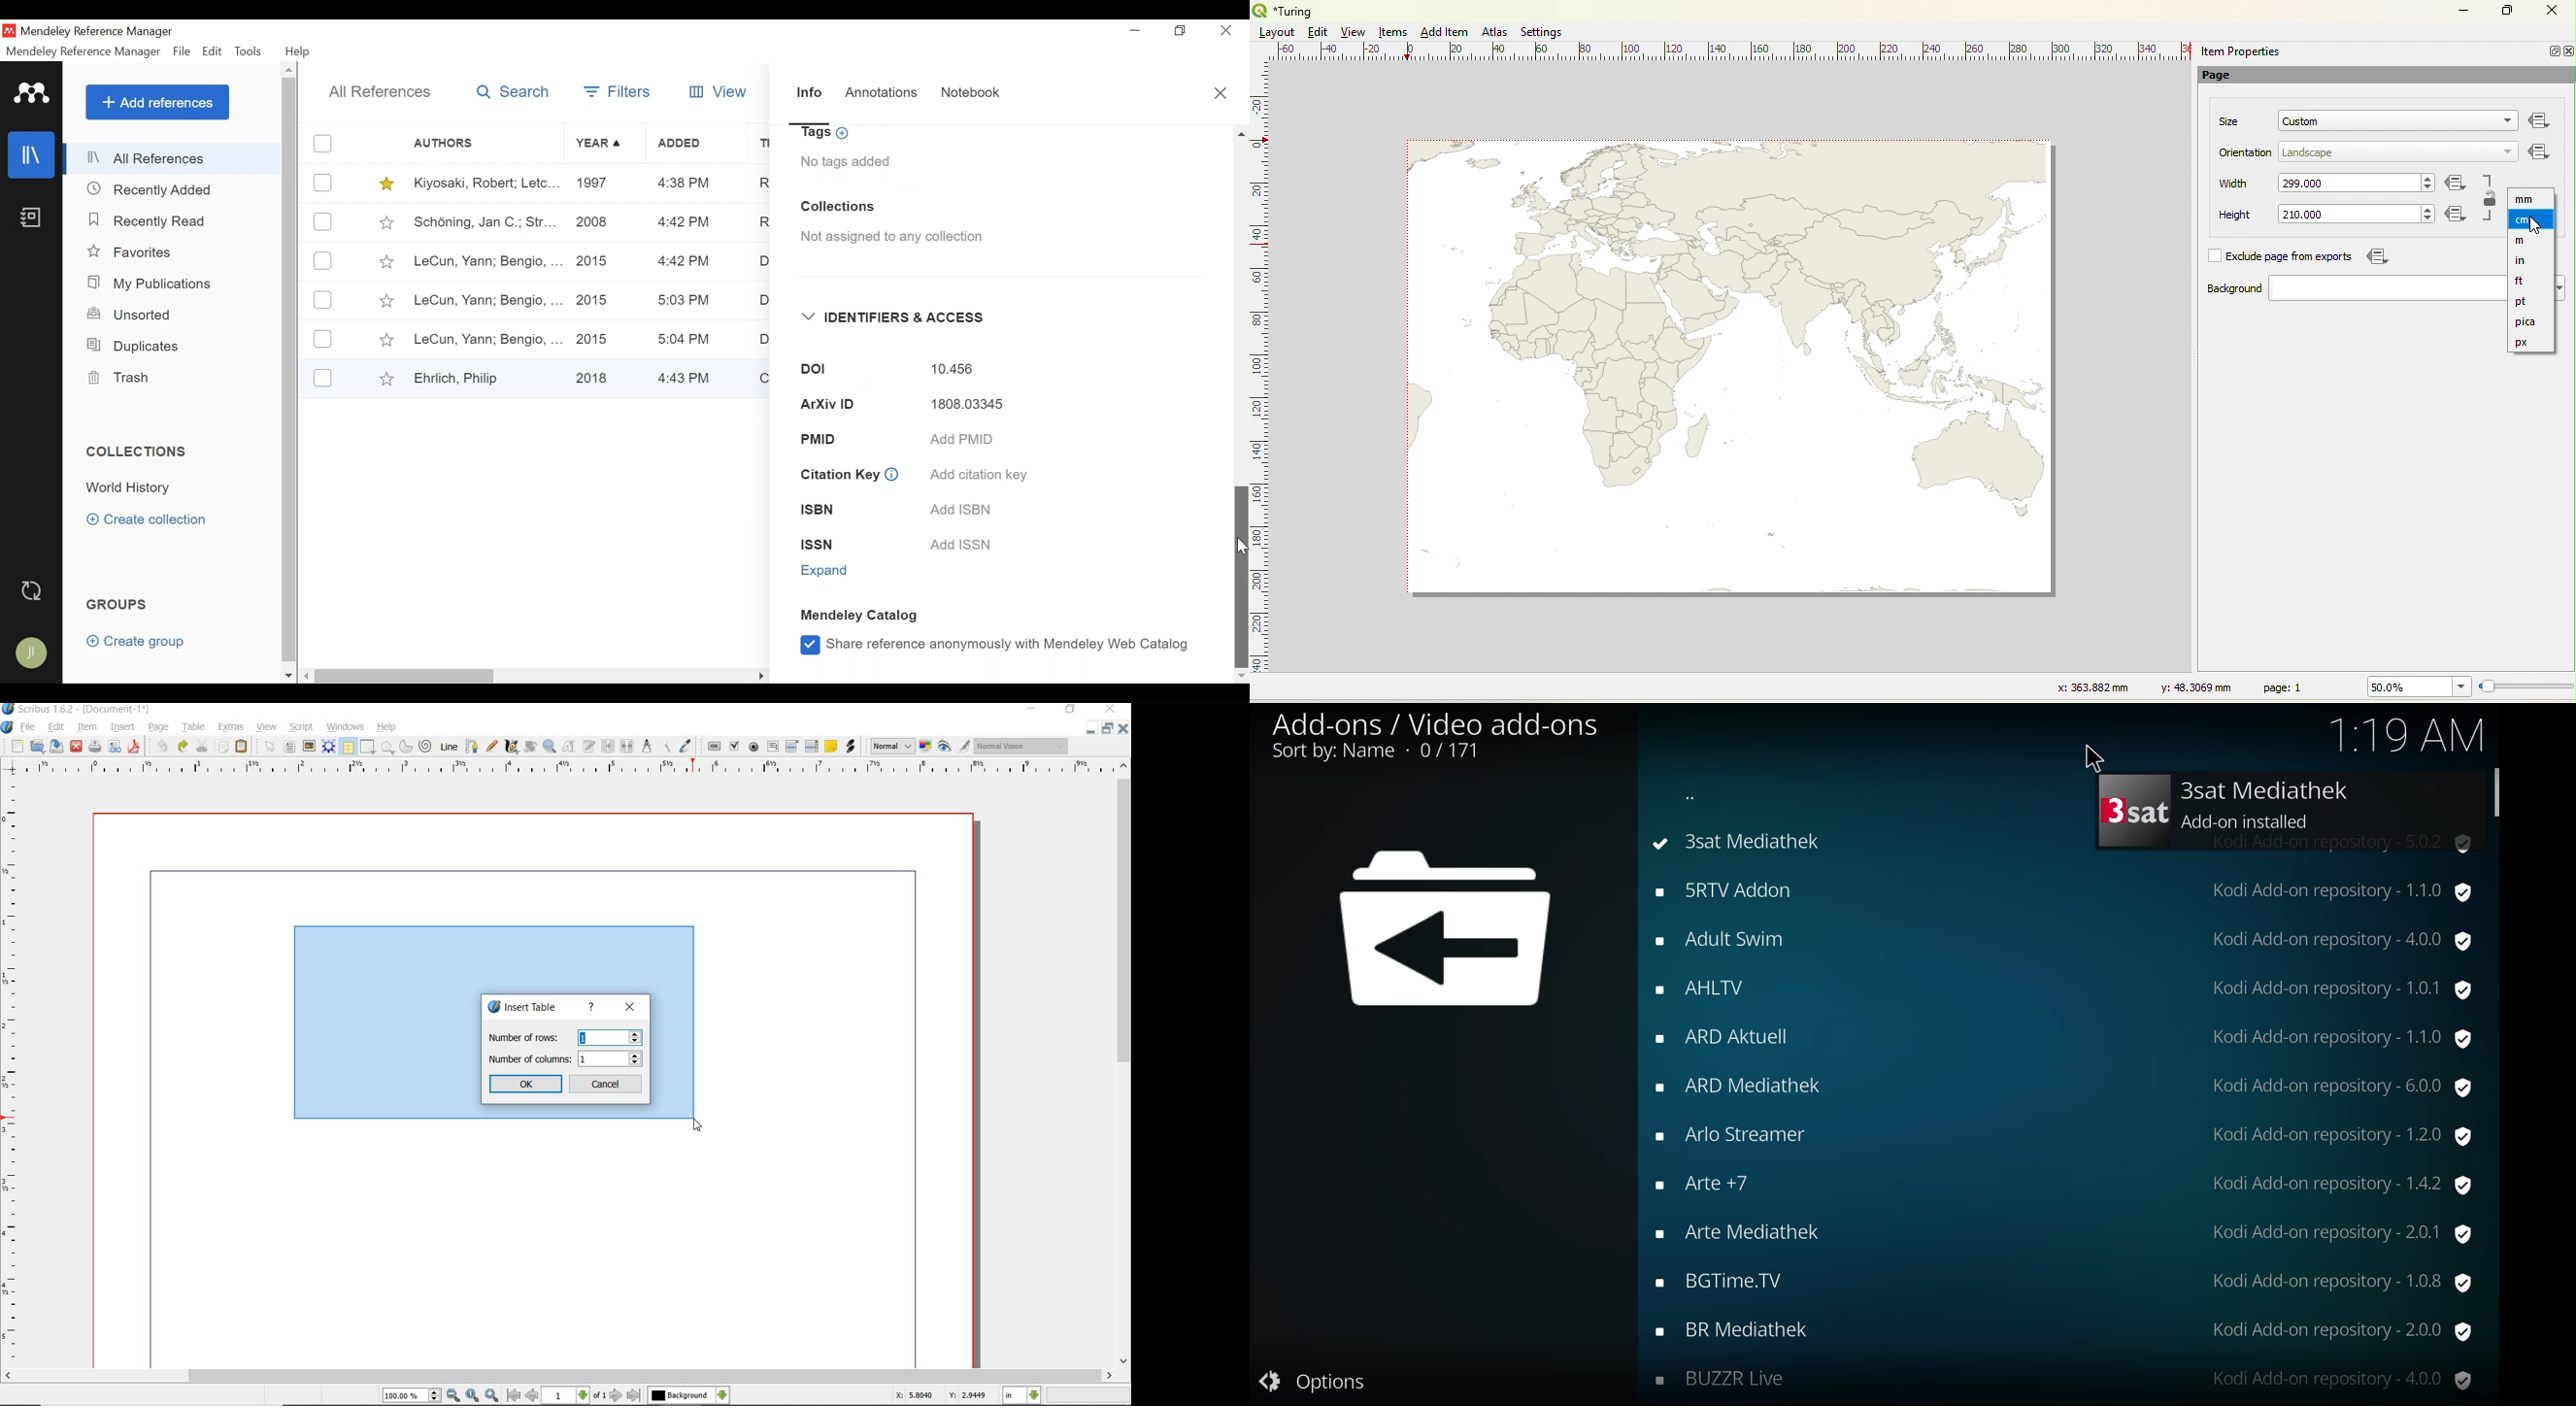 The width and height of the screenshot is (2576, 1428). What do you see at coordinates (307, 676) in the screenshot?
I see `scroll left` at bounding box center [307, 676].